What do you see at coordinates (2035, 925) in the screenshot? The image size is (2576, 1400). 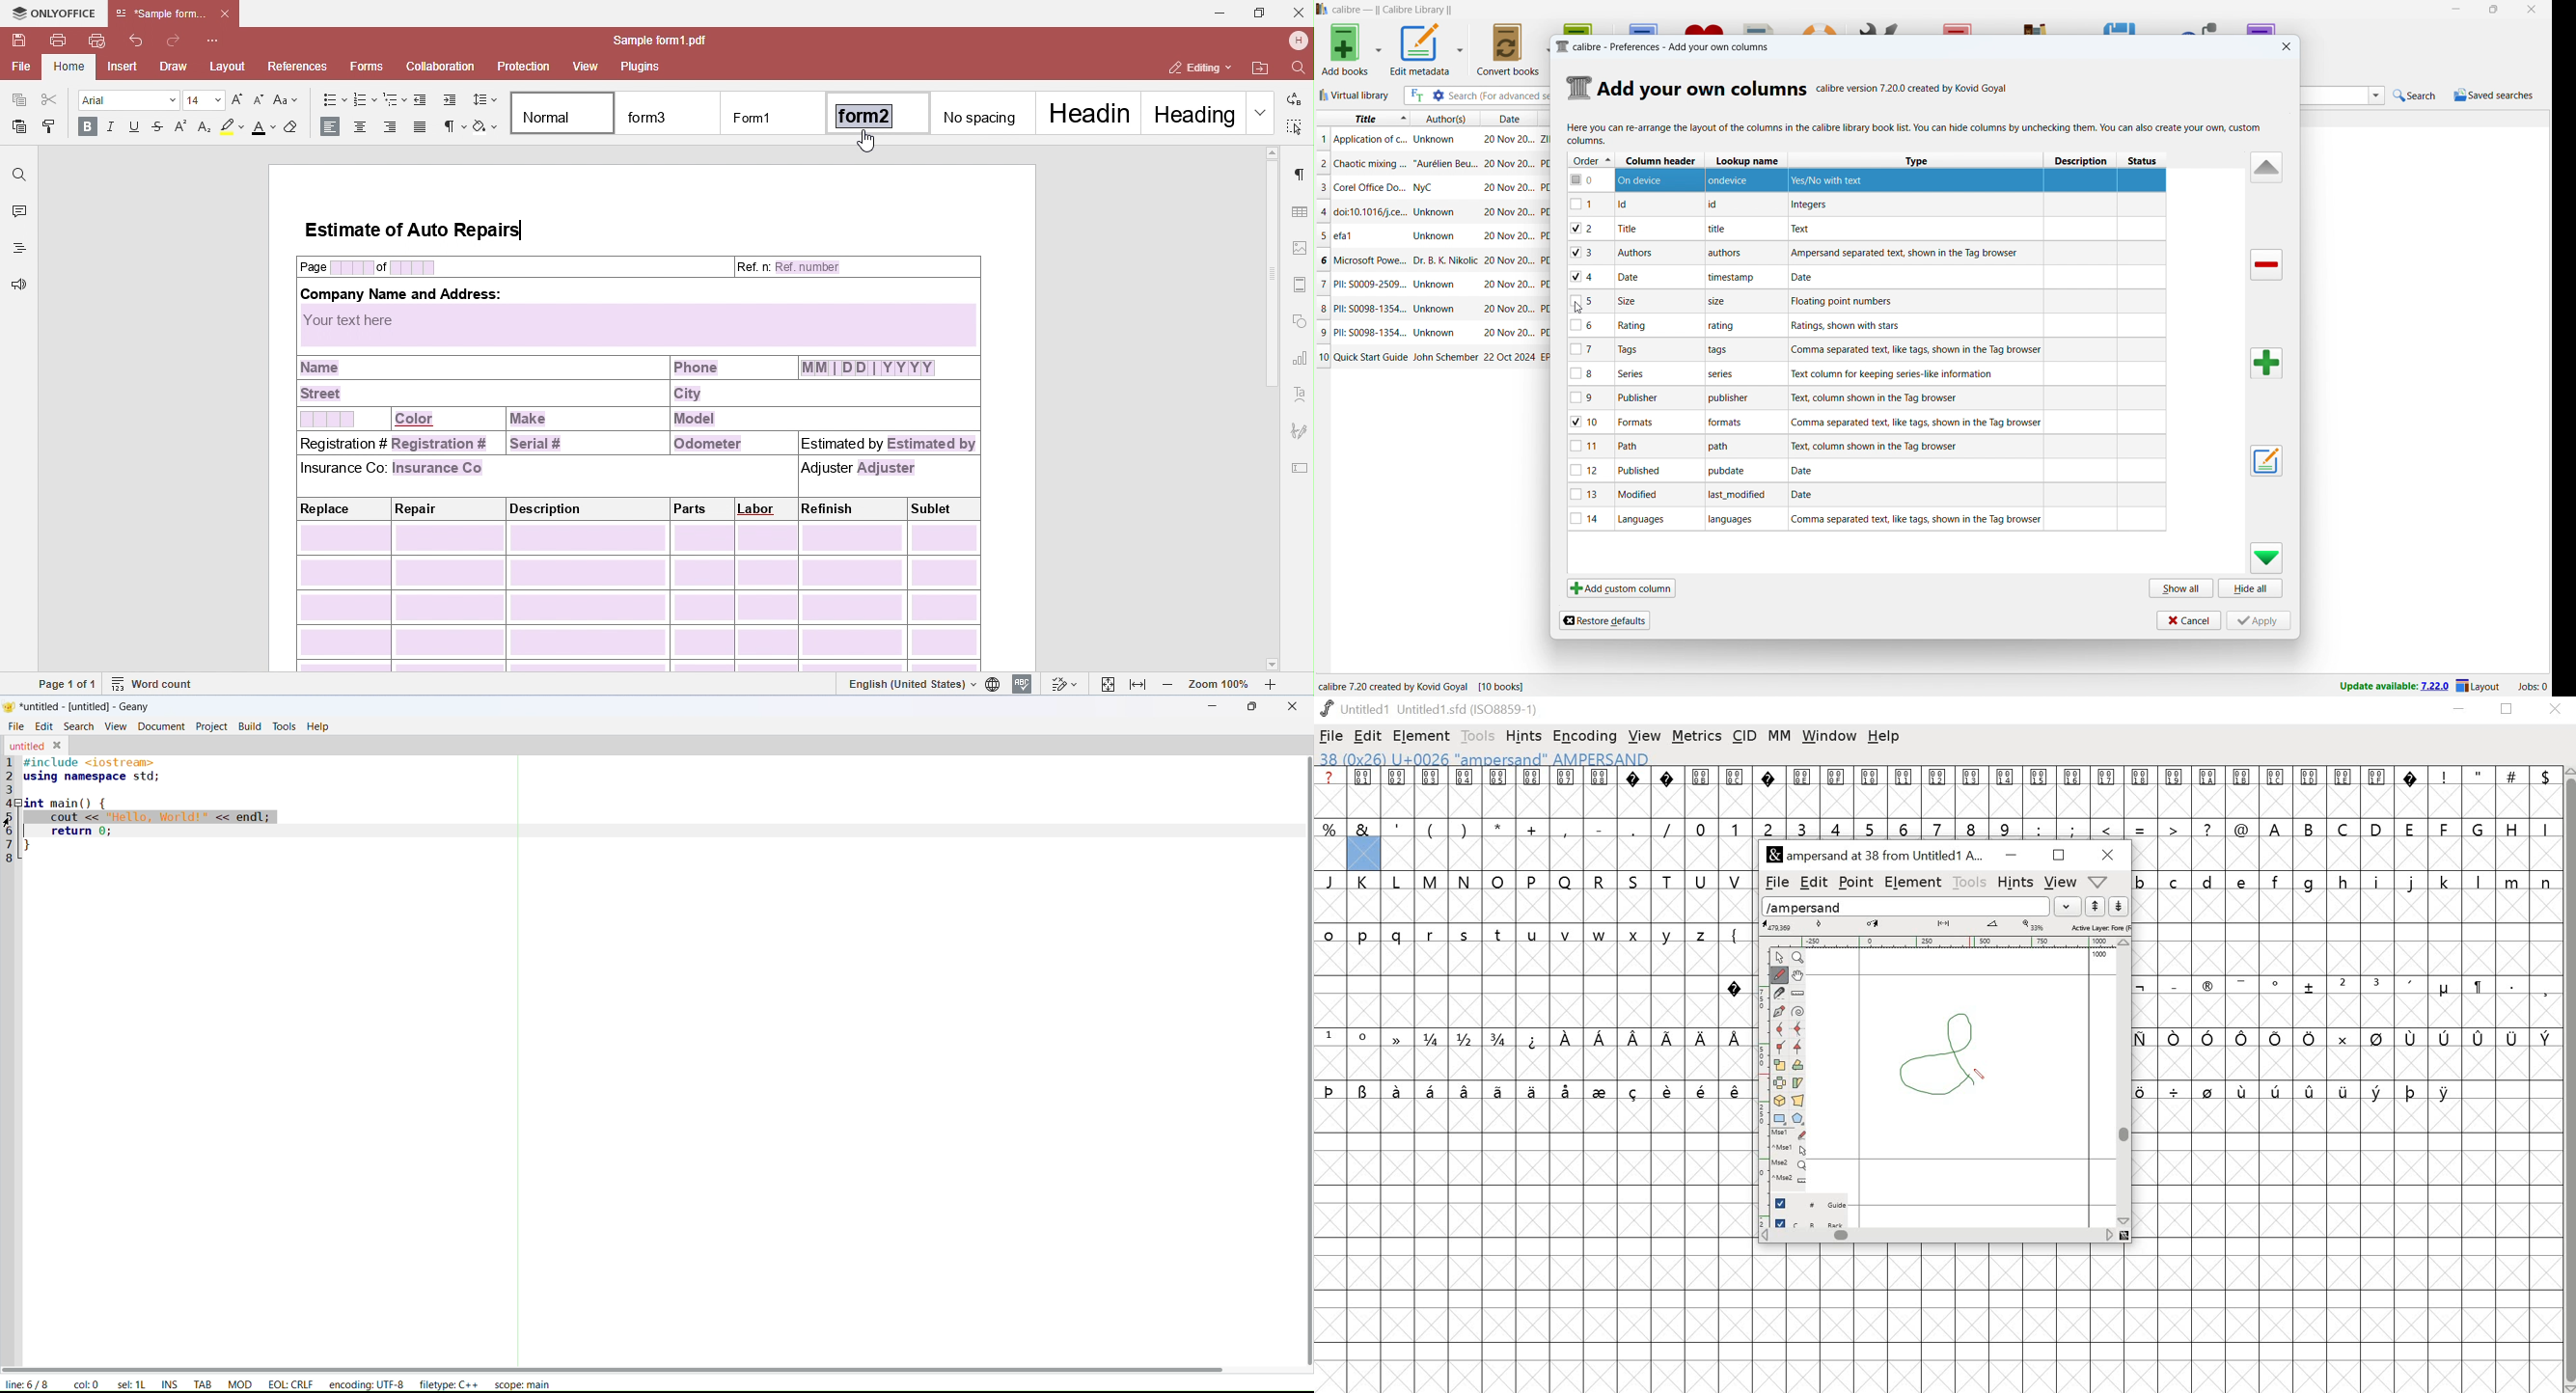 I see `zoom level` at bounding box center [2035, 925].